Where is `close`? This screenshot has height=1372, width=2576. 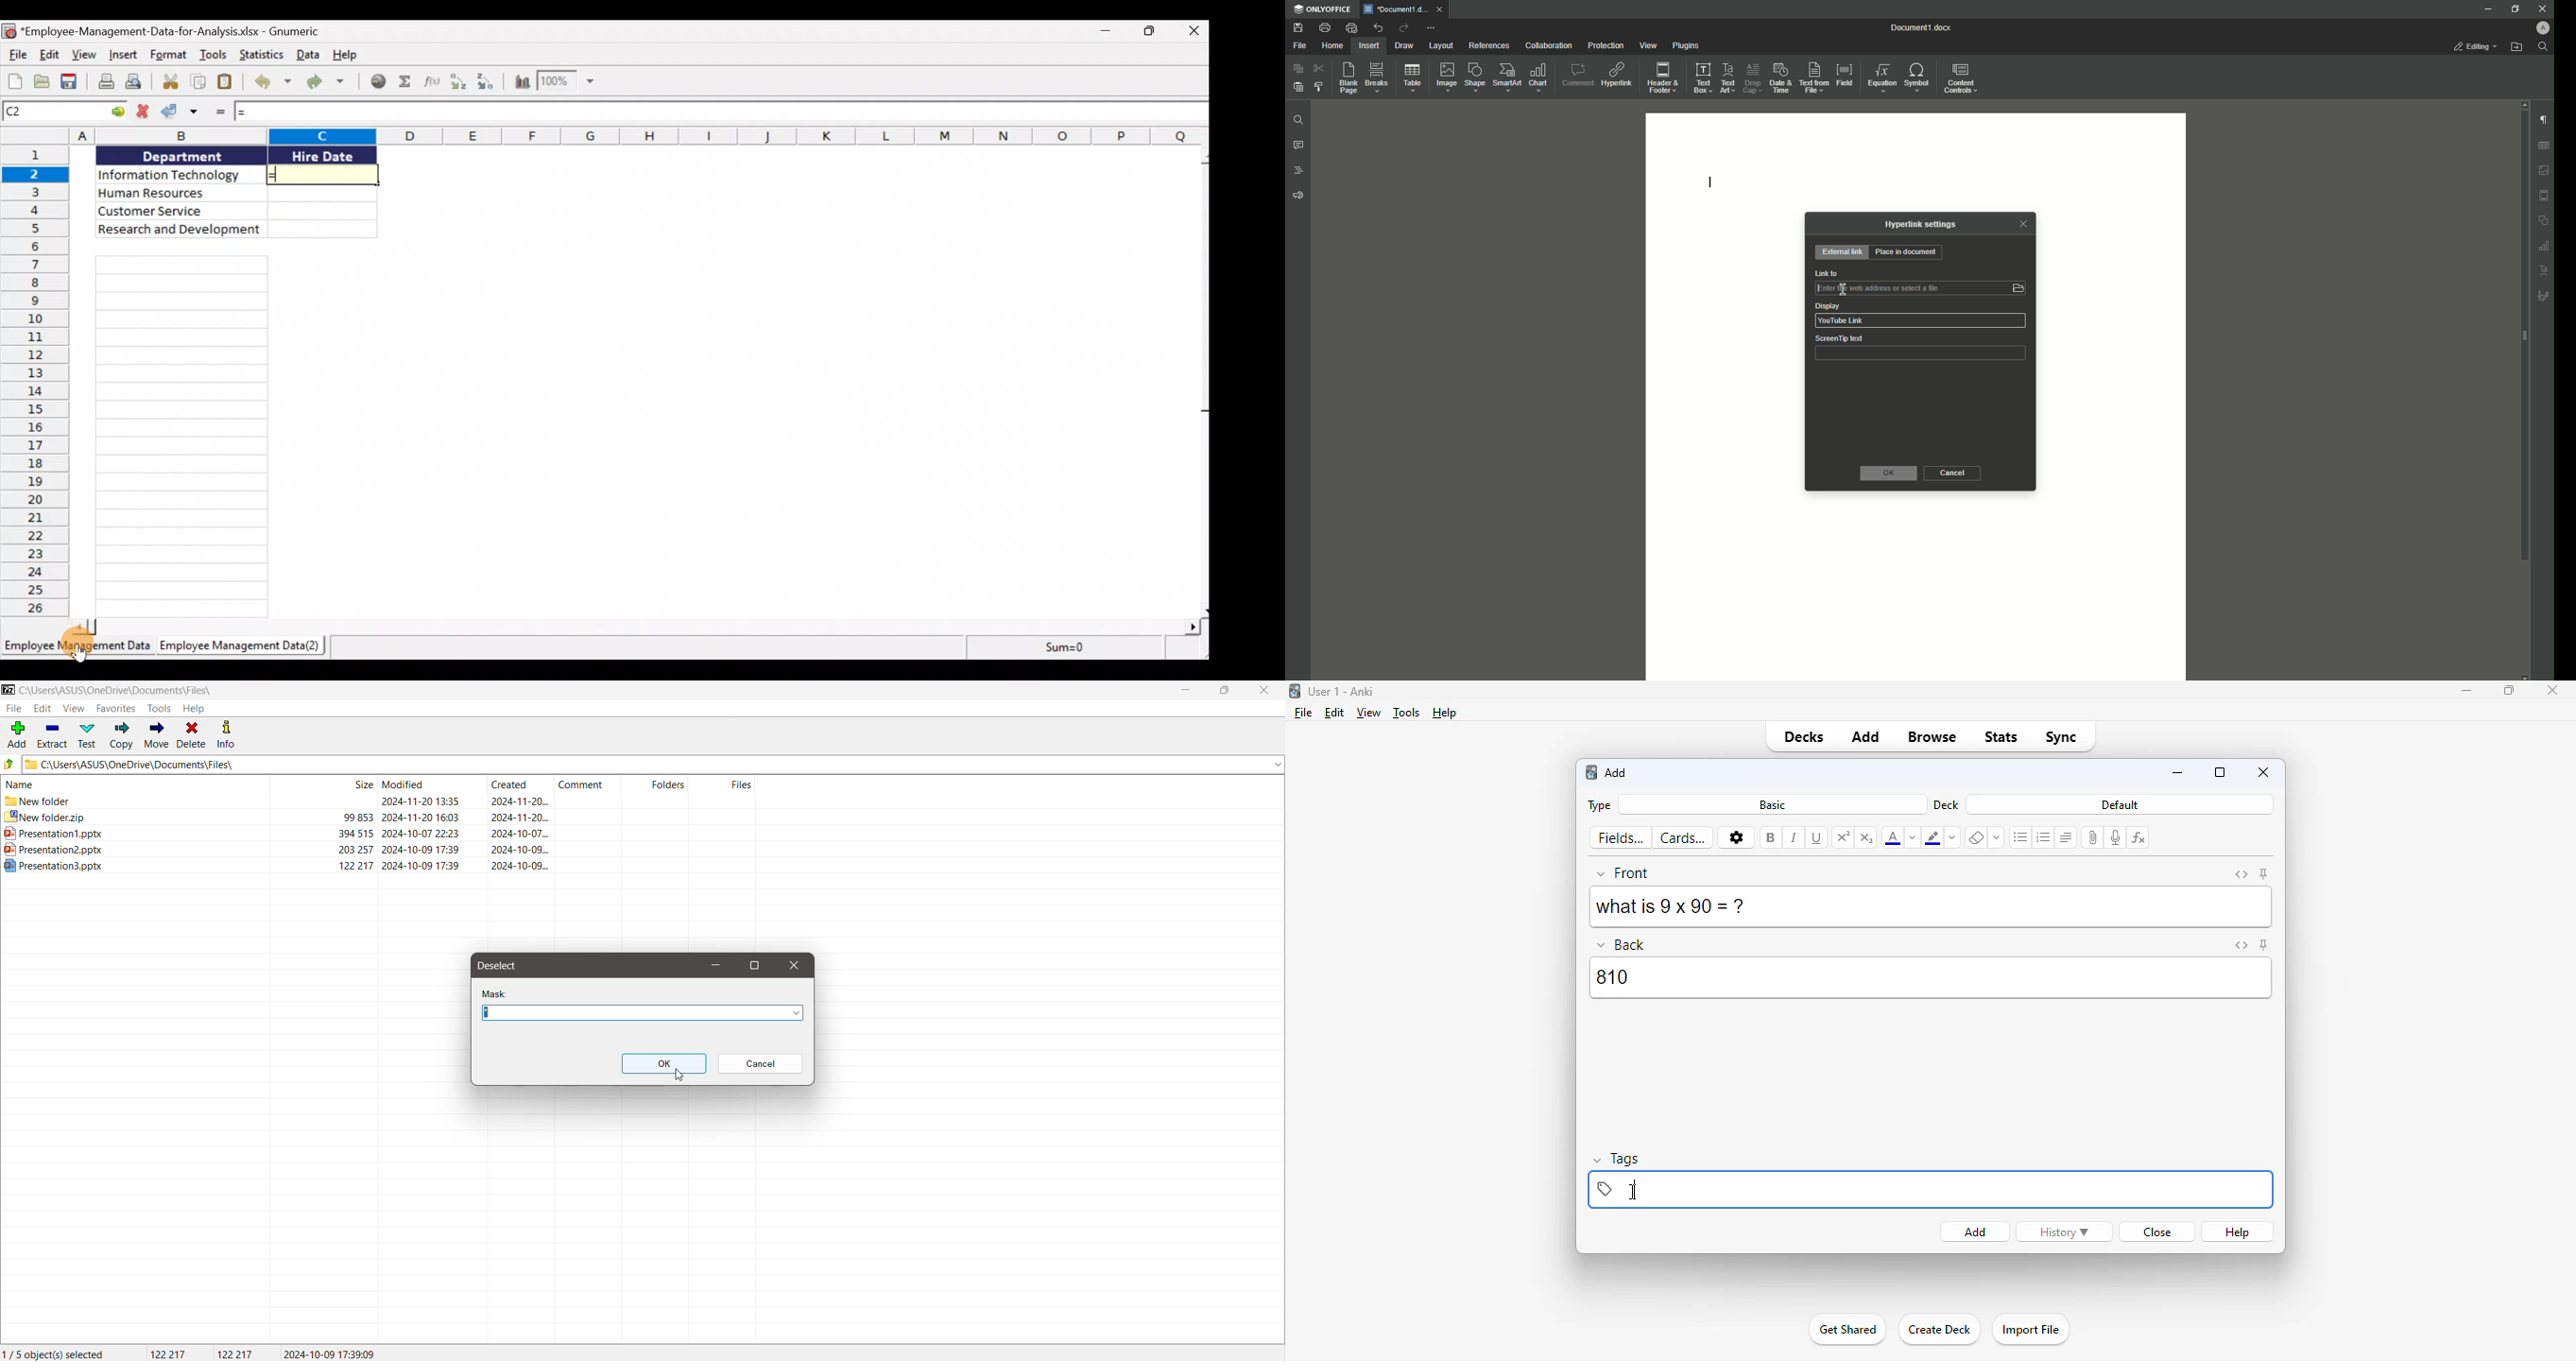
close is located at coordinates (2264, 771).